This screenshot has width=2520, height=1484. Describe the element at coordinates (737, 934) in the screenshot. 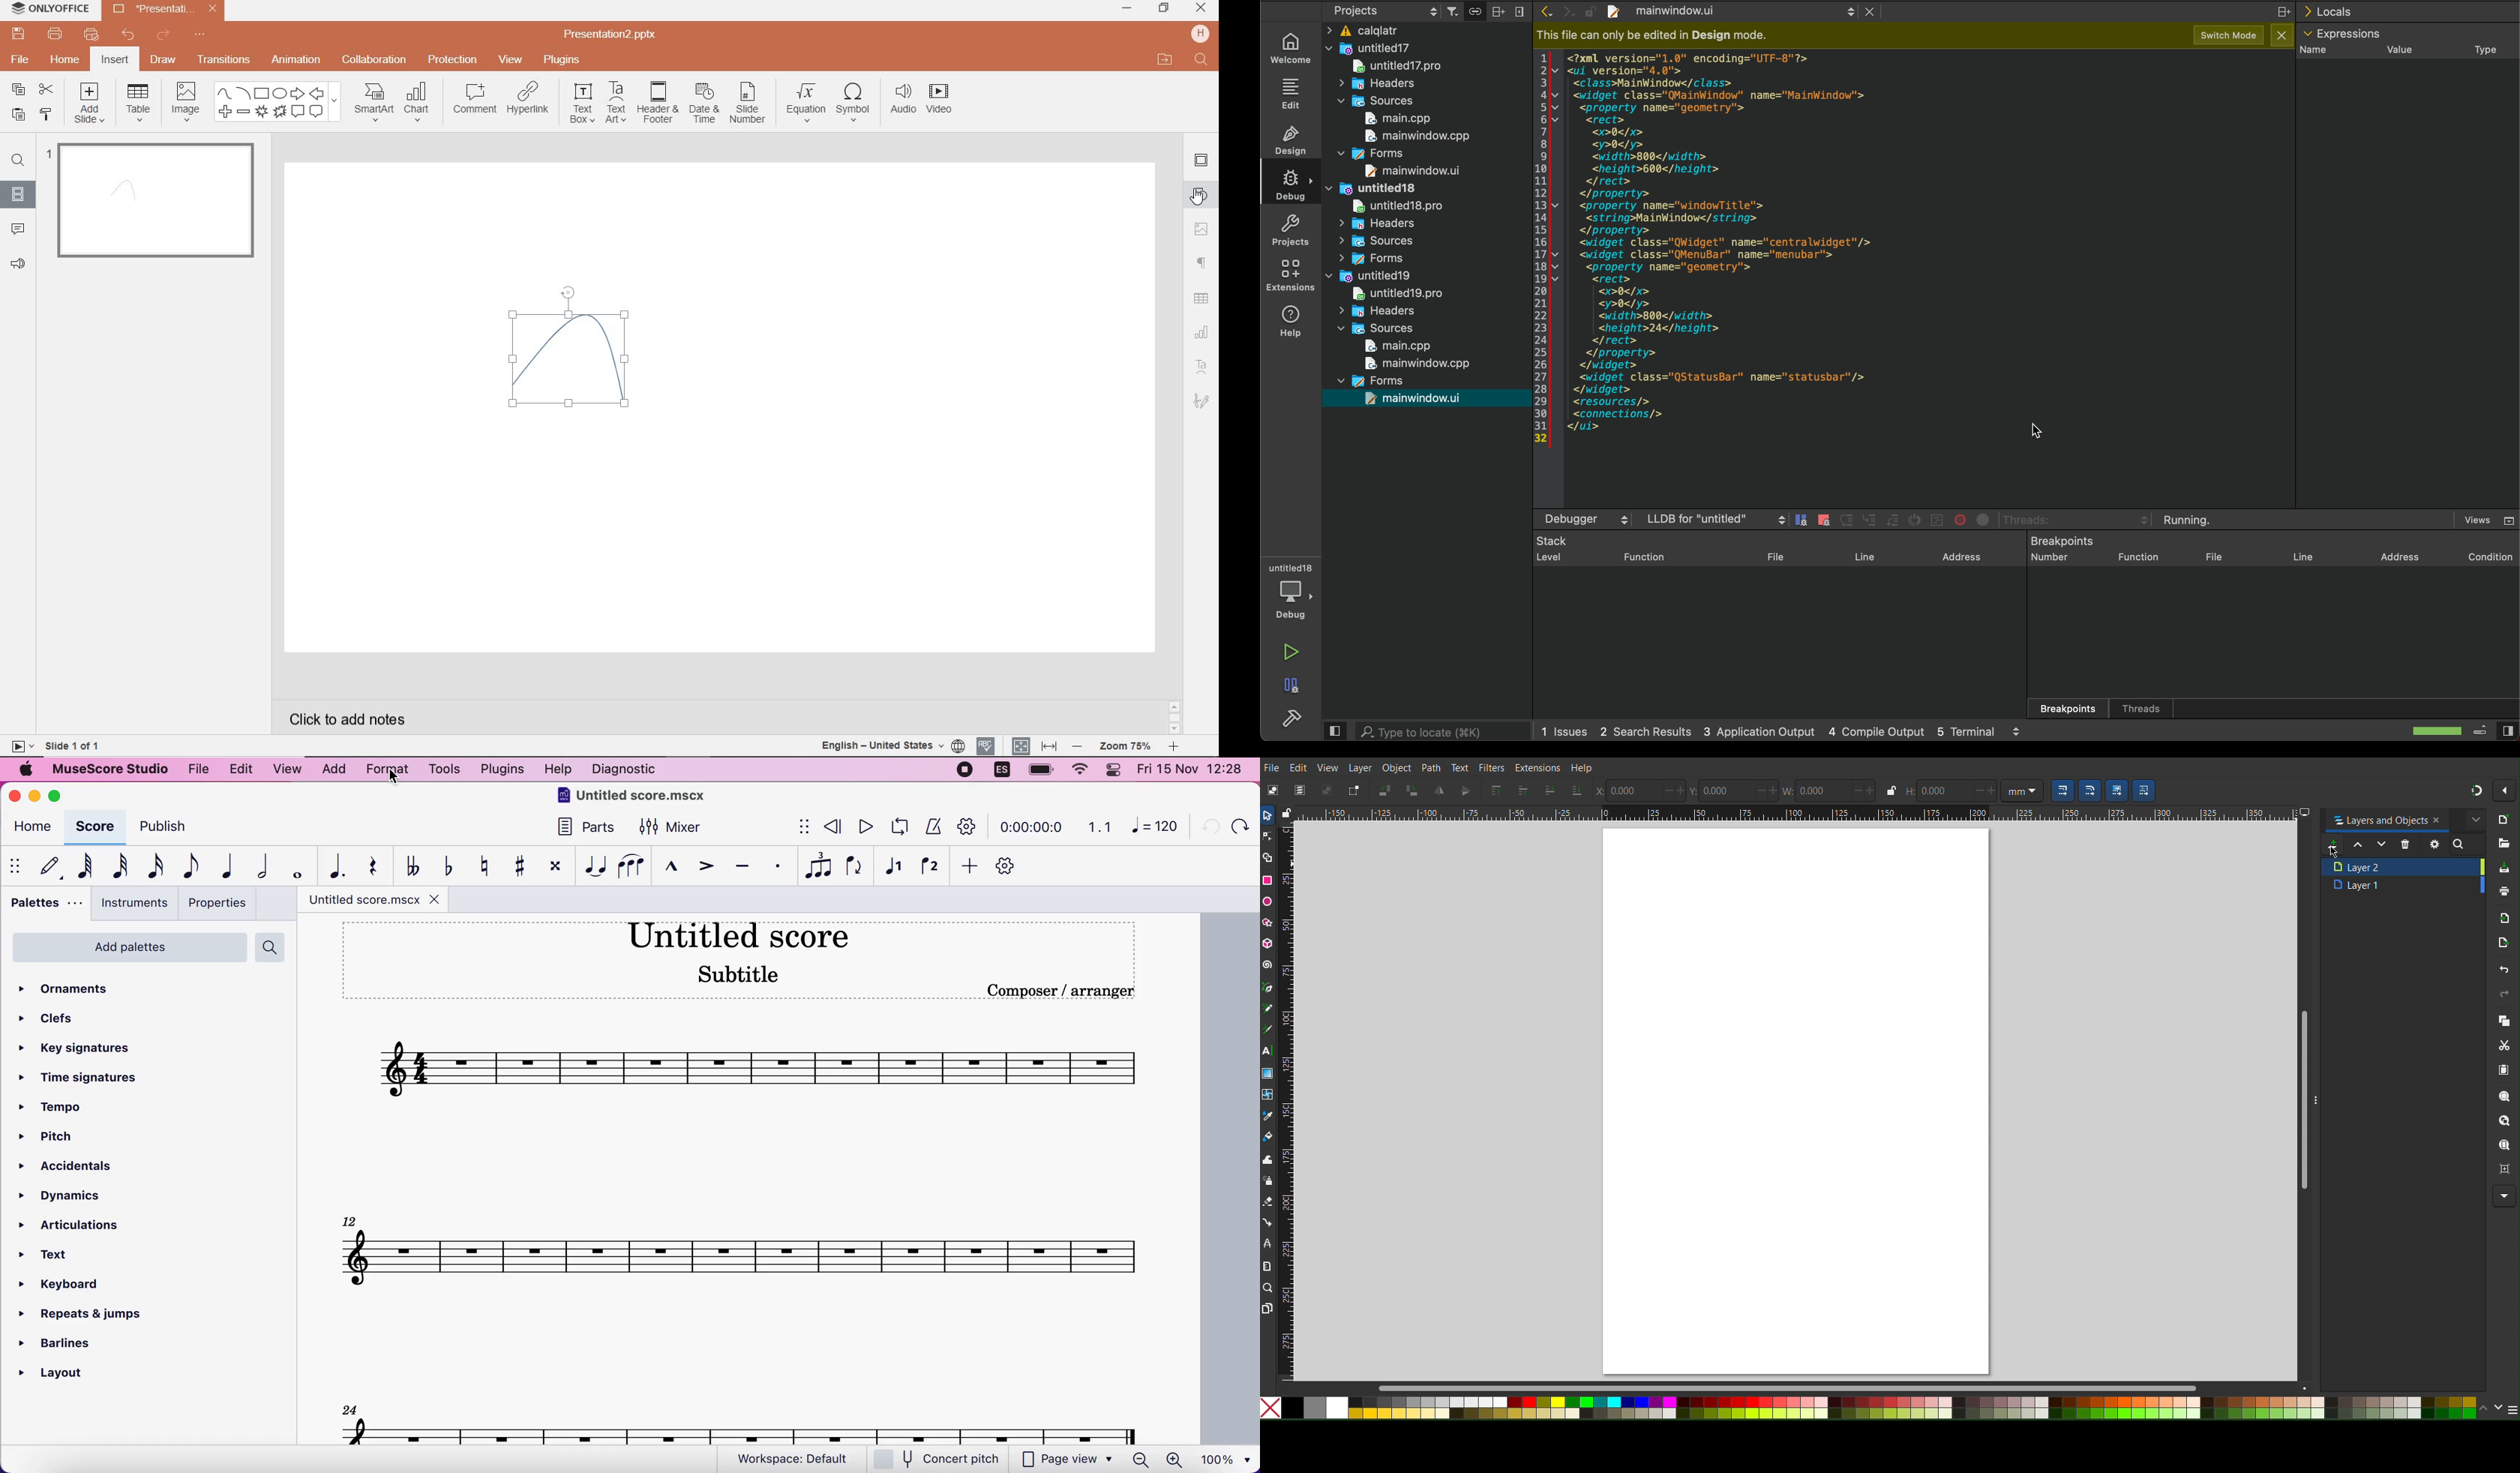

I see `title` at that location.